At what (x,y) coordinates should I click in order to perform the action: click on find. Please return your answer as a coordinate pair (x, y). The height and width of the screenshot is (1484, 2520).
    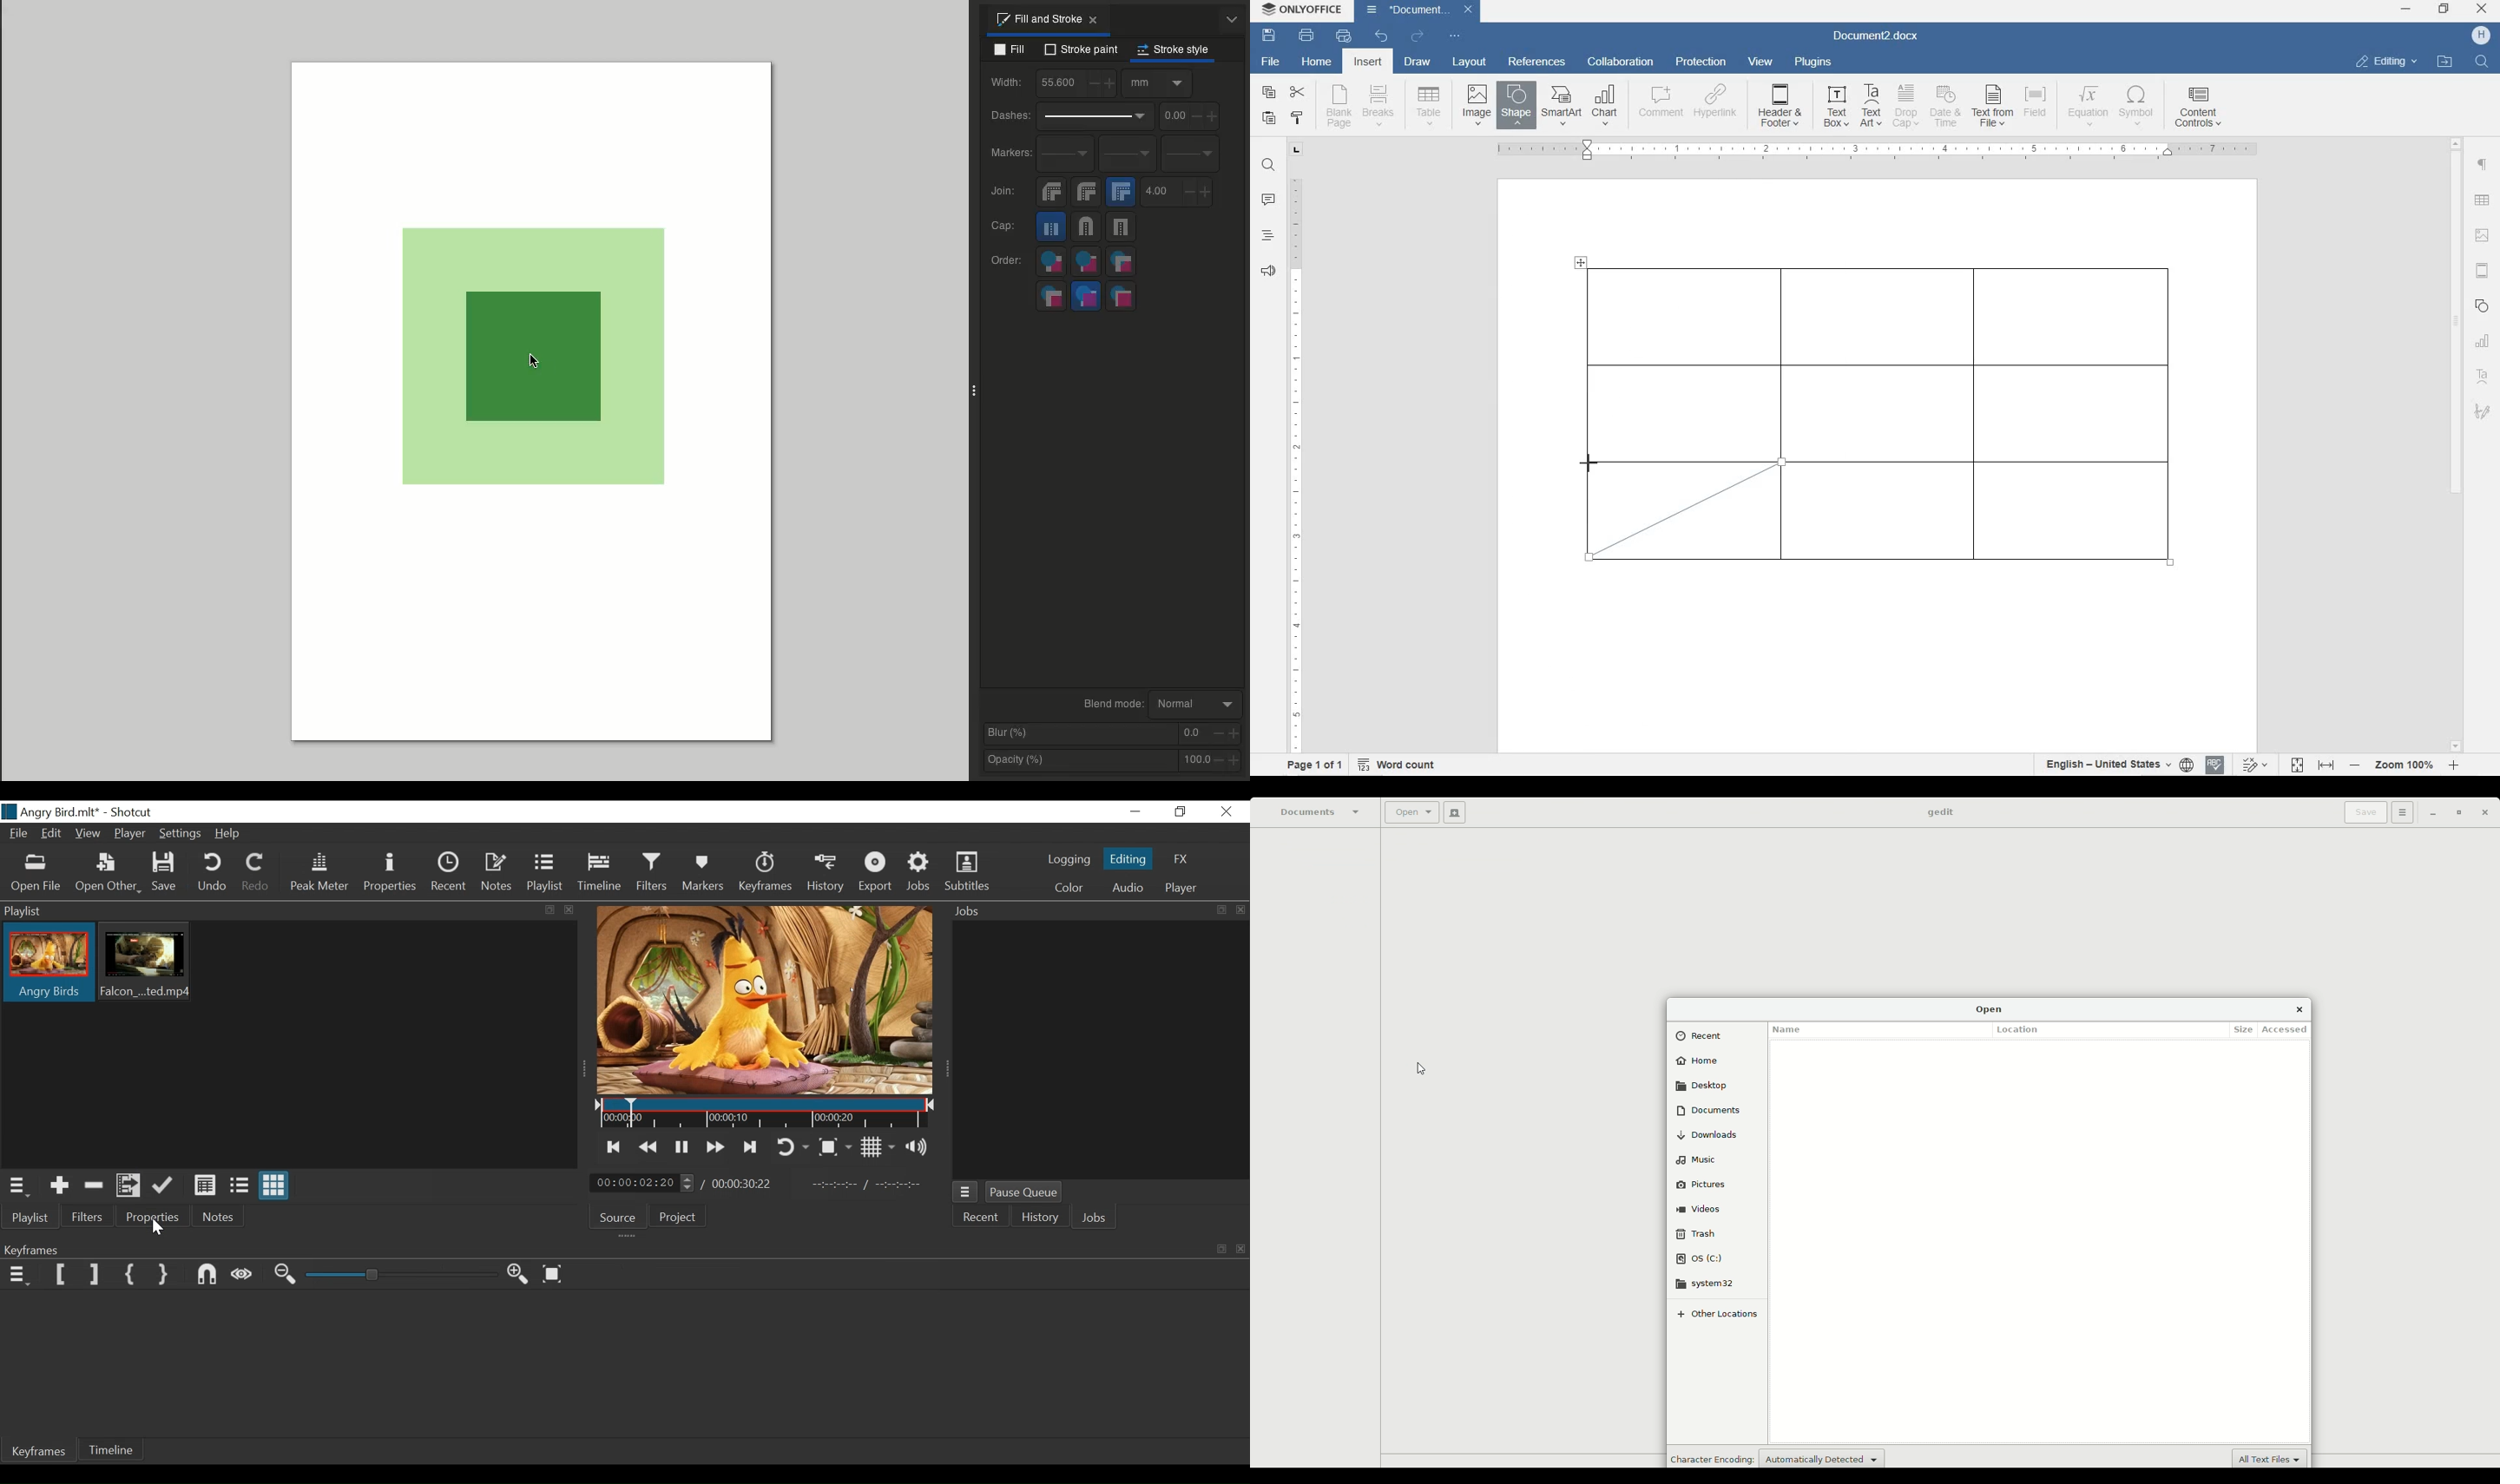
    Looking at the image, I should click on (1269, 167).